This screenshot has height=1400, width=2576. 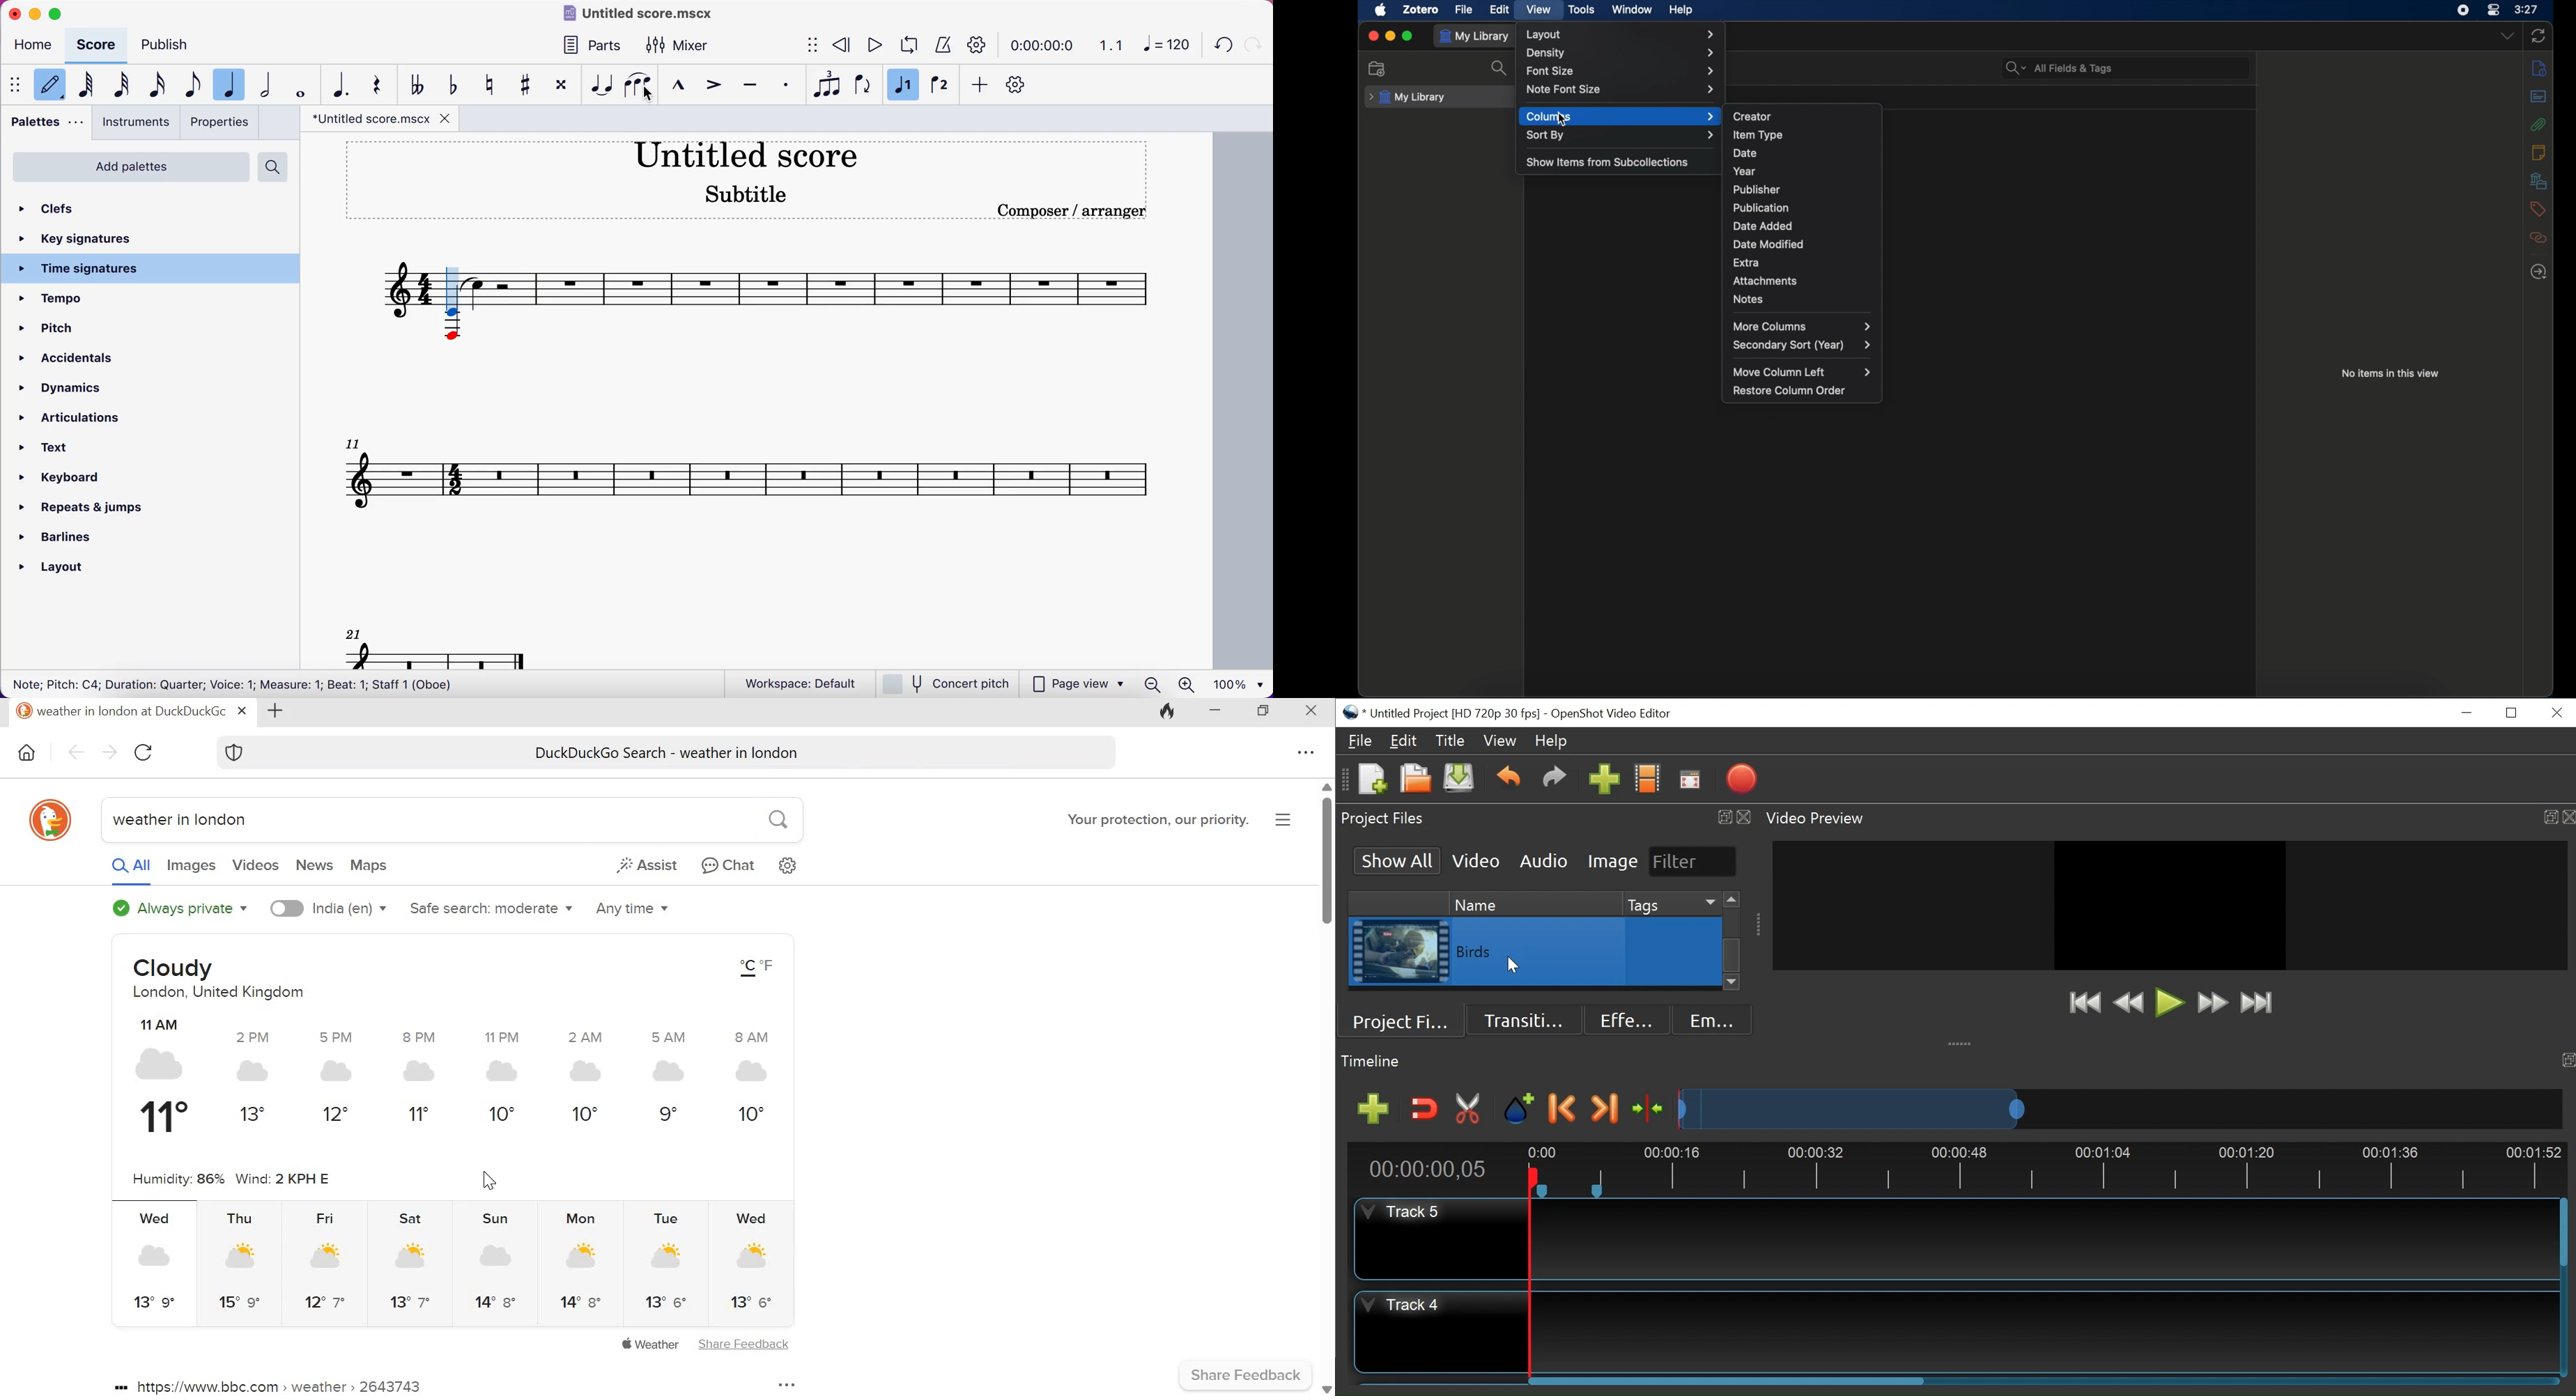 What do you see at coordinates (269, 83) in the screenshot?
I see `half note` at bounding box center [269, 83].